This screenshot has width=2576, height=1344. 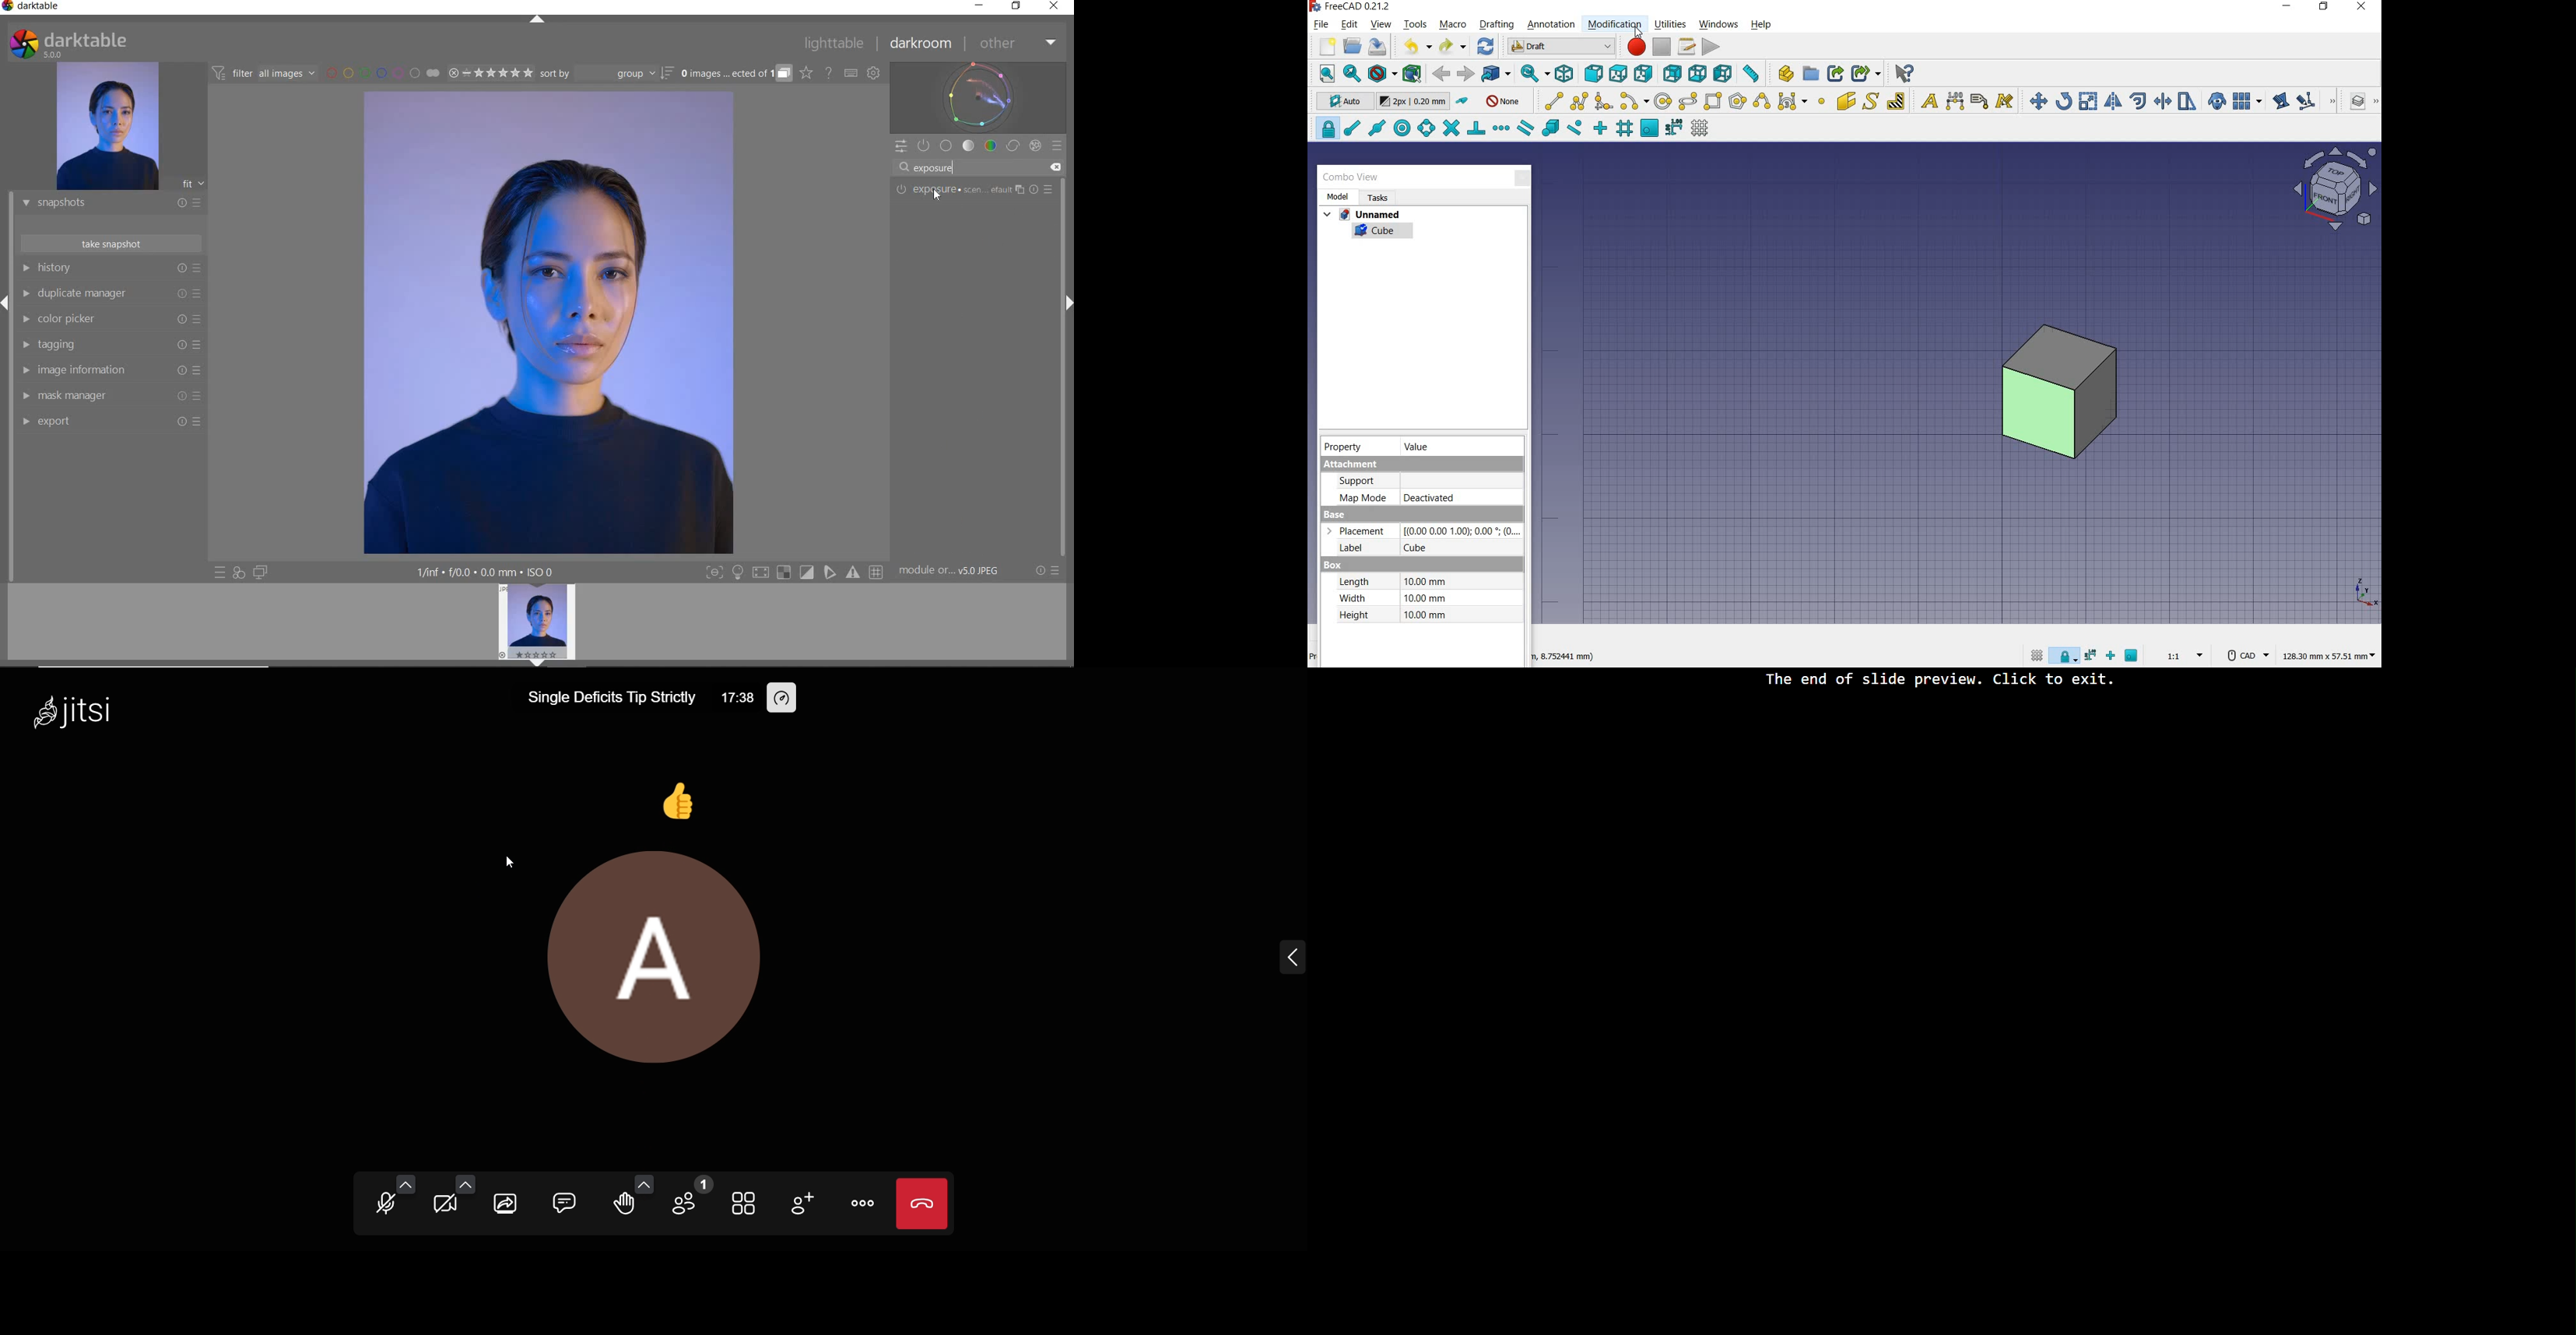 What do you see at coordinates (854, 572) in the screenshot?
I see `Button` at bounding box center [854, 572].